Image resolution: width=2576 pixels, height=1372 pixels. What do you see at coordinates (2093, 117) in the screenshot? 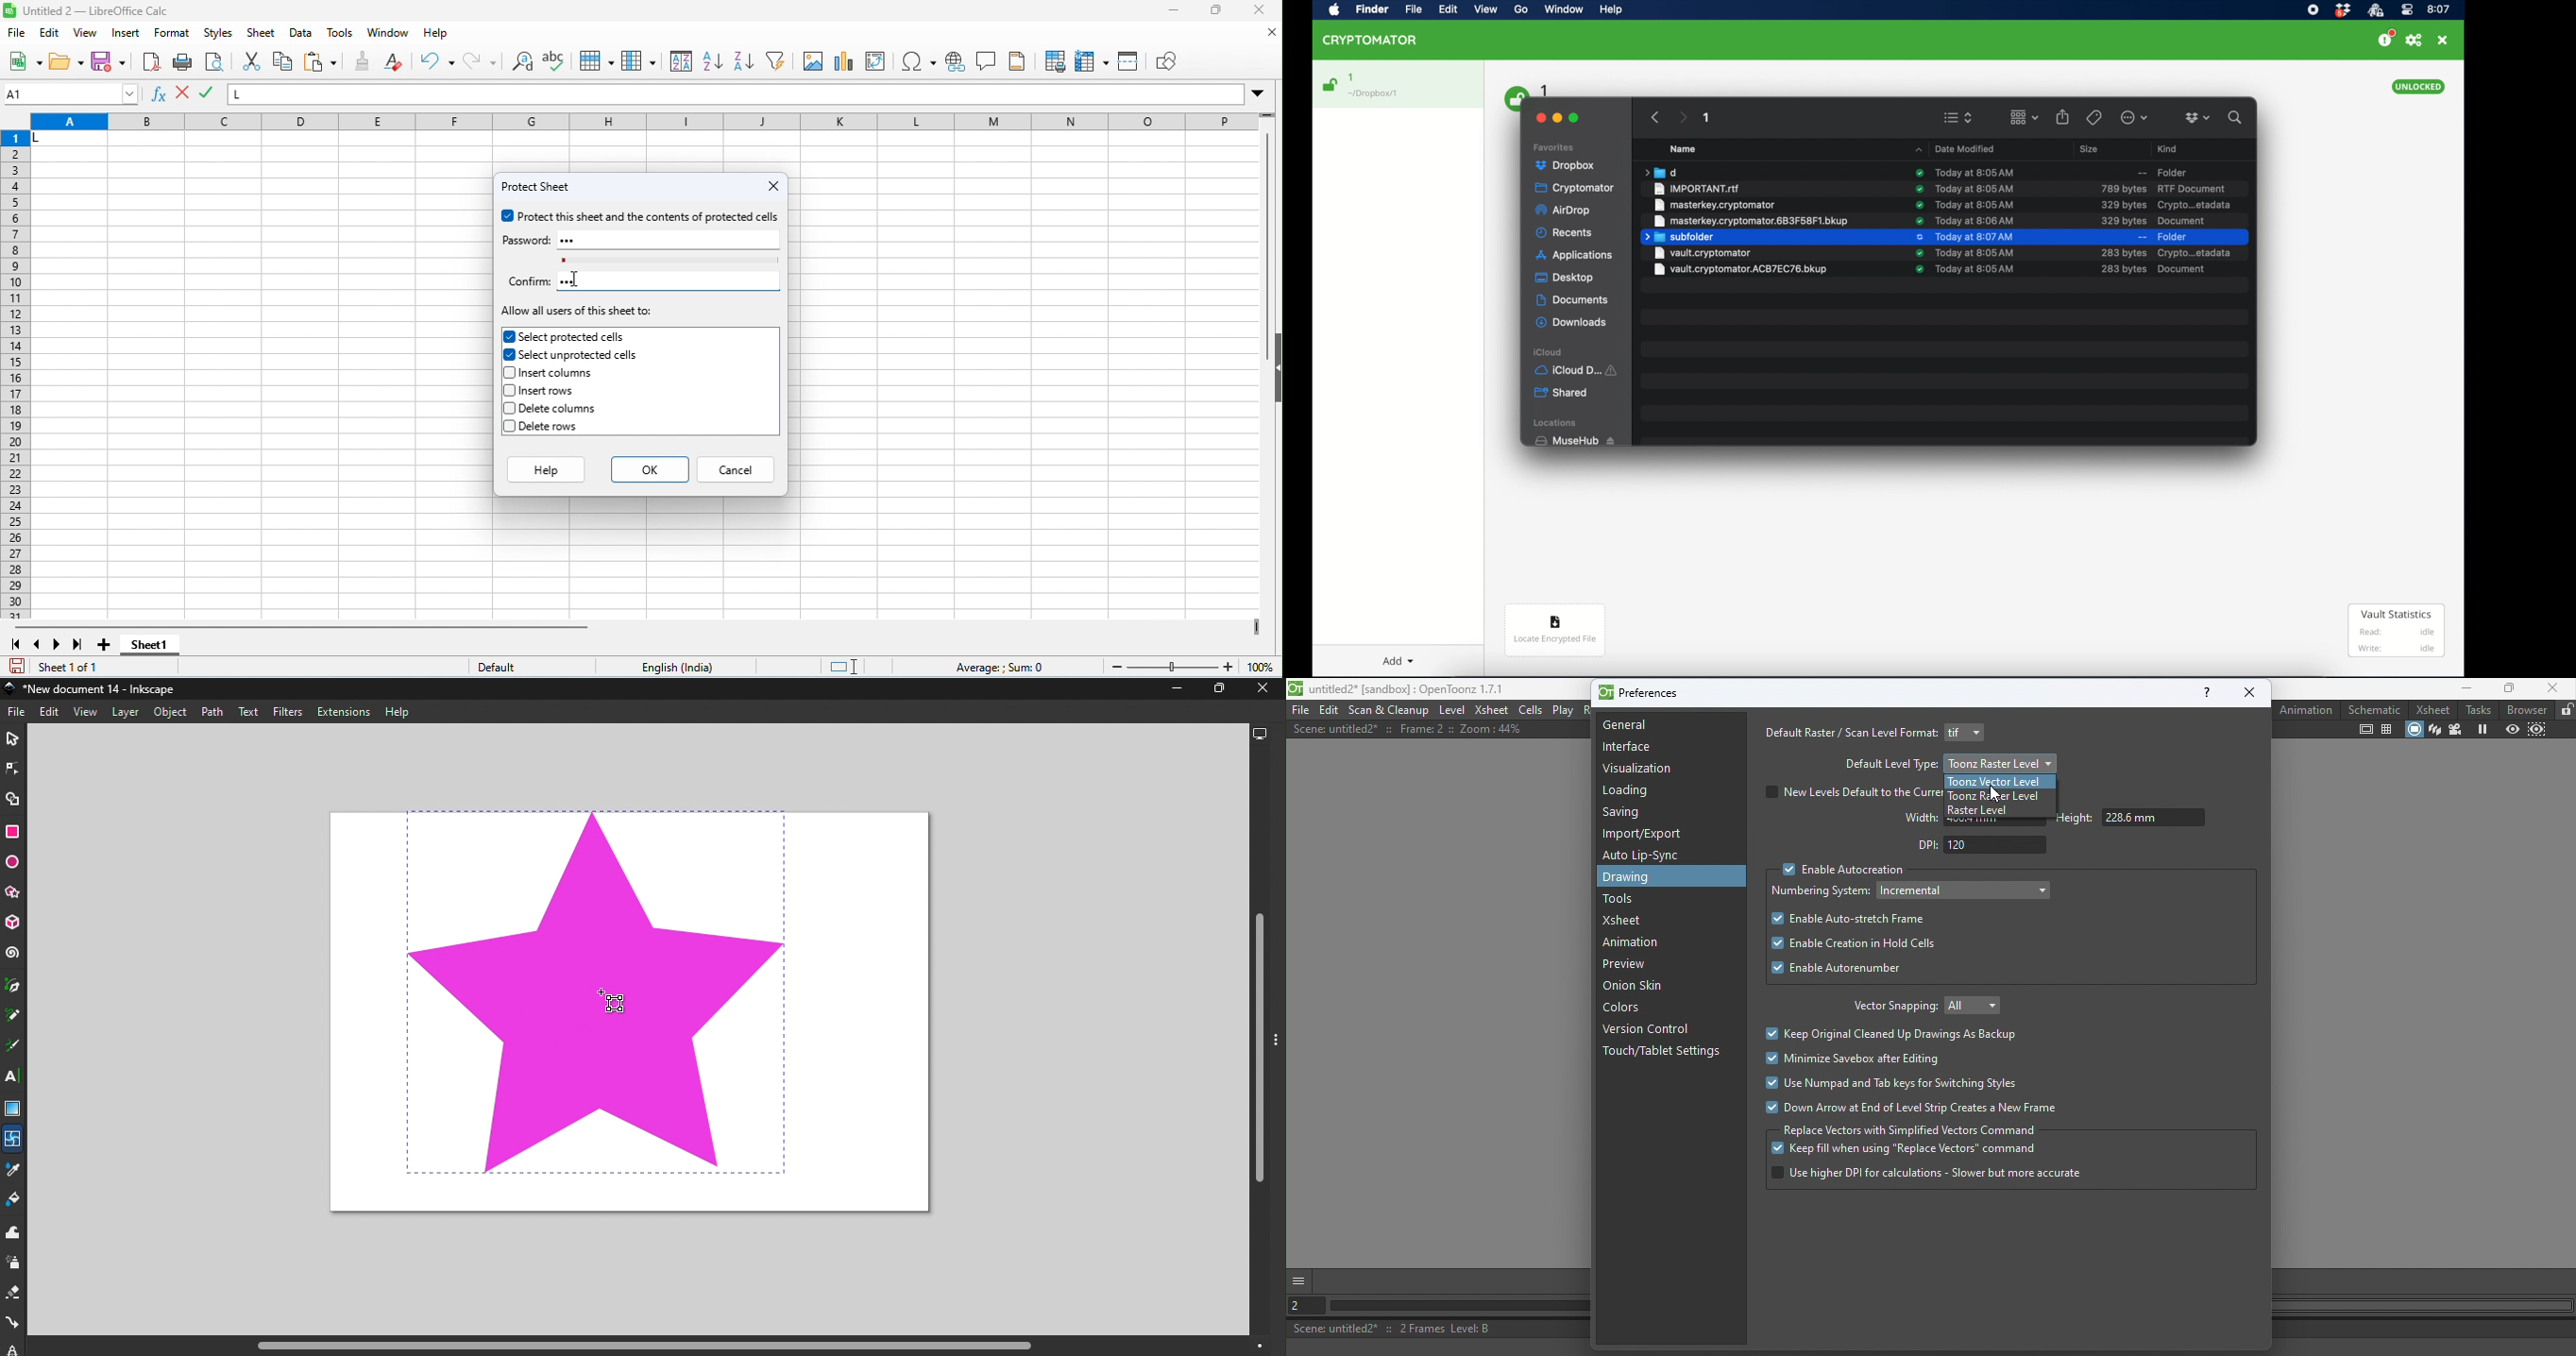
I see `tags` at bounding box center [2093, 117].